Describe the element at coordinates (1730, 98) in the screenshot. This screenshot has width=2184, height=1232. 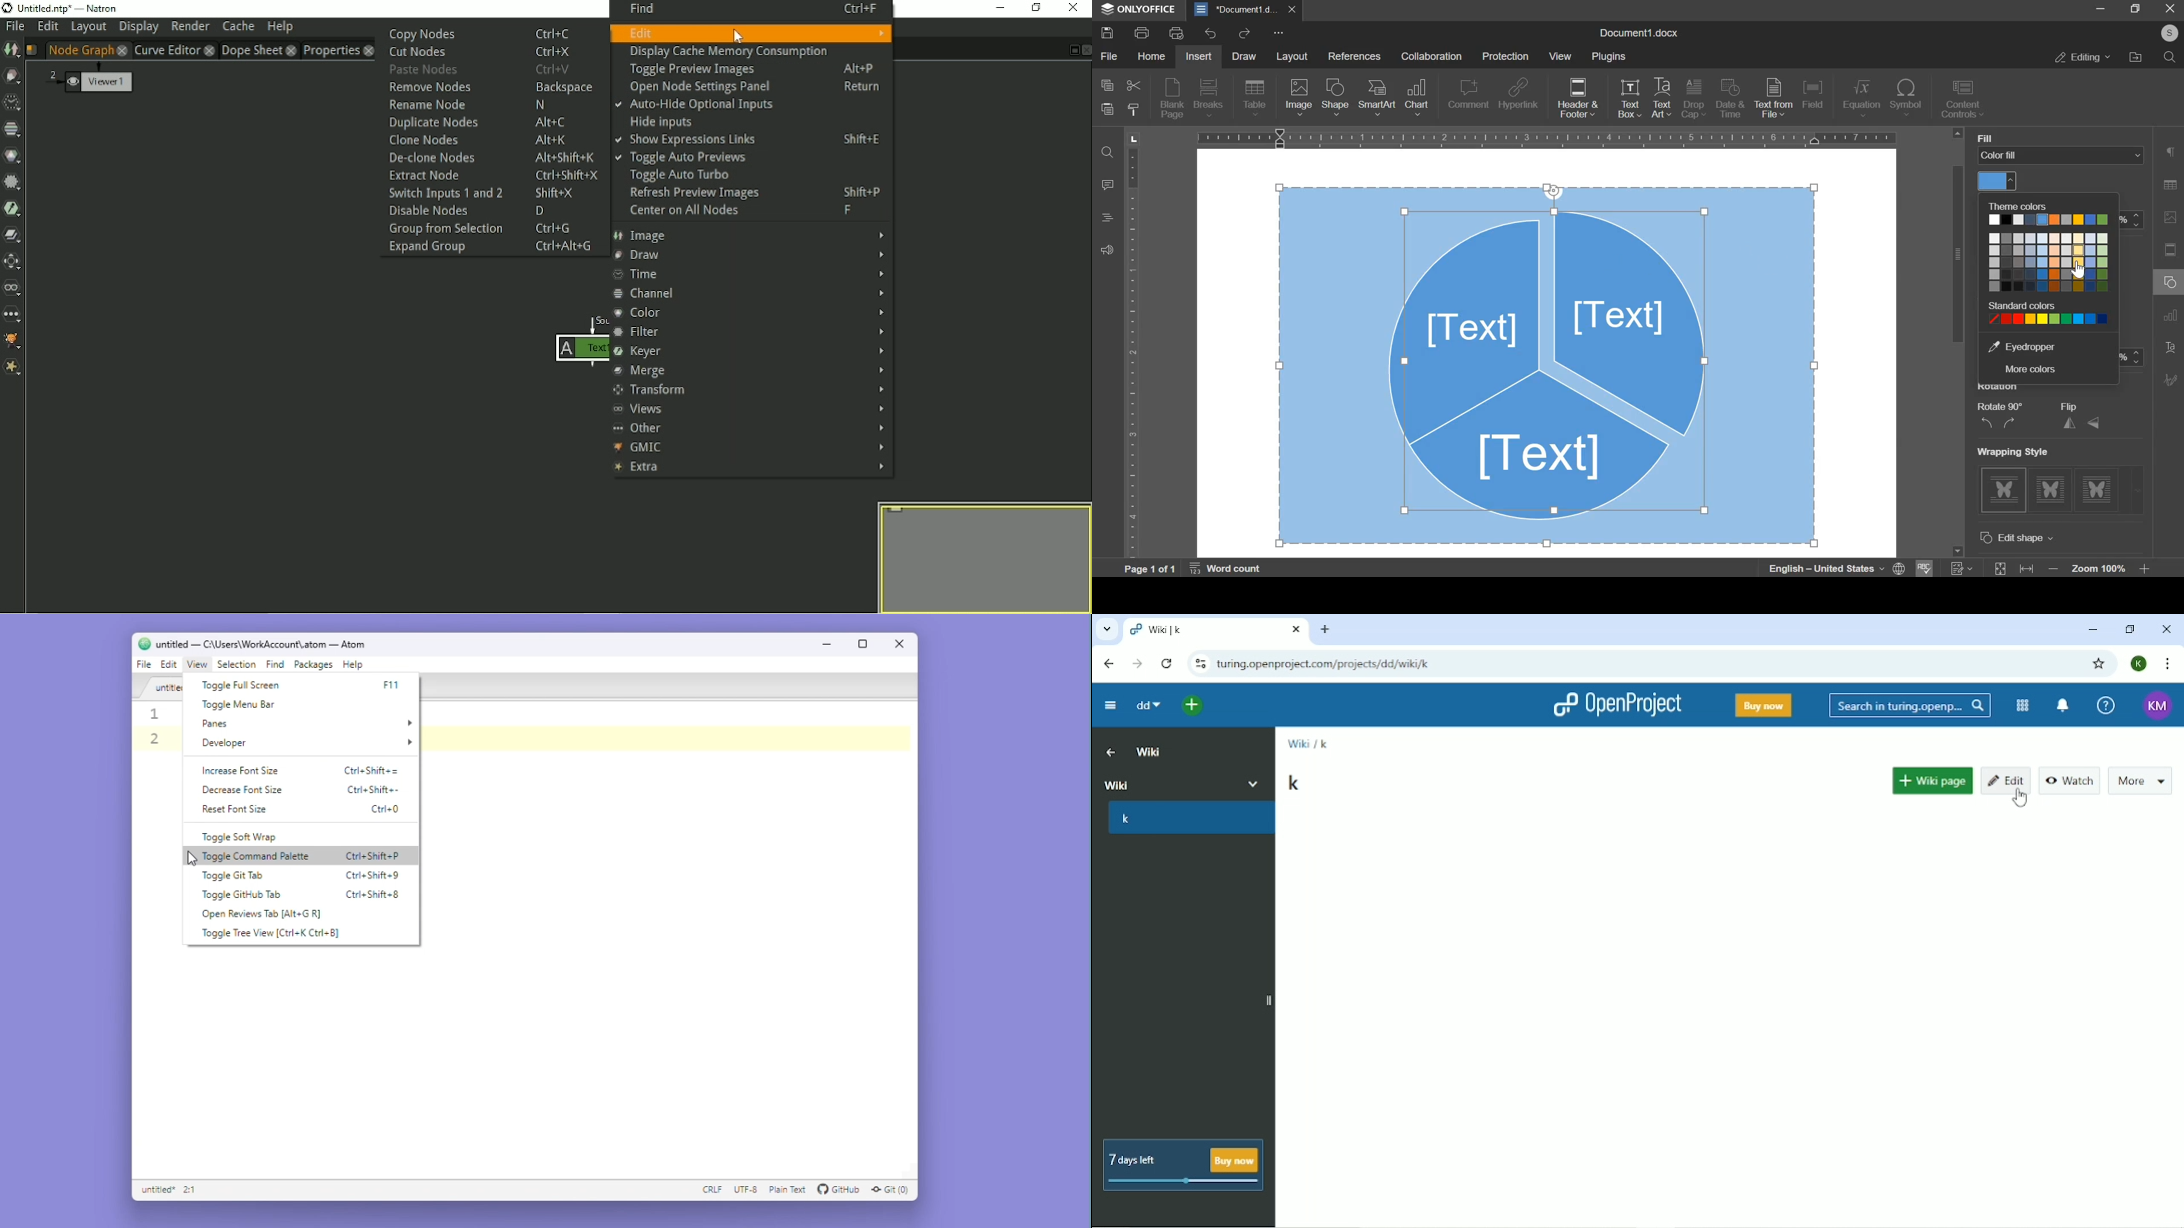
I see `date & time` at that location.